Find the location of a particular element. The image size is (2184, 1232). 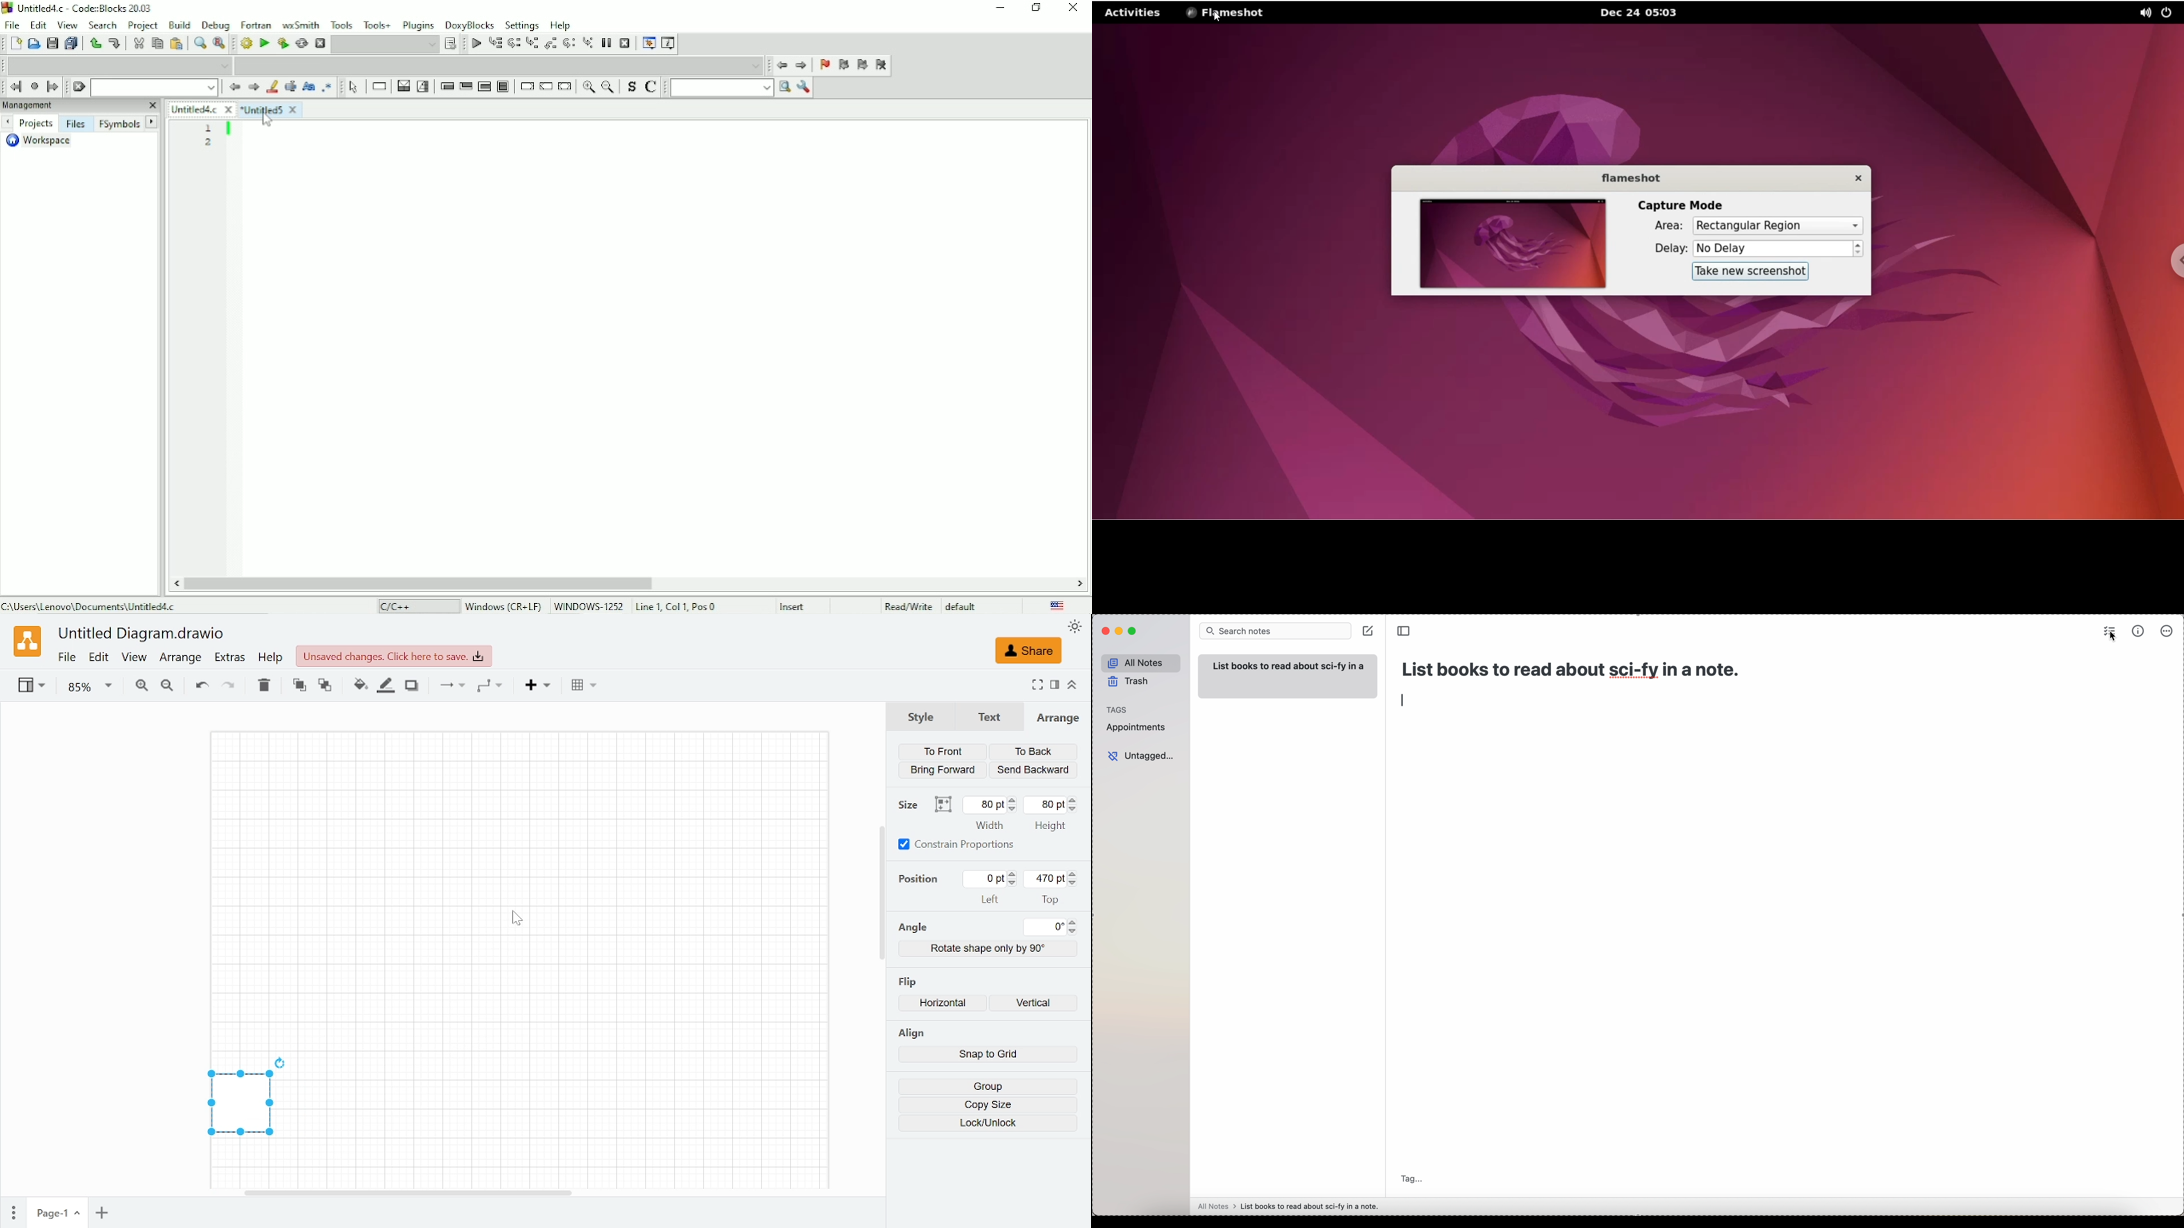

Add page is located at coordinates (101, 1214).